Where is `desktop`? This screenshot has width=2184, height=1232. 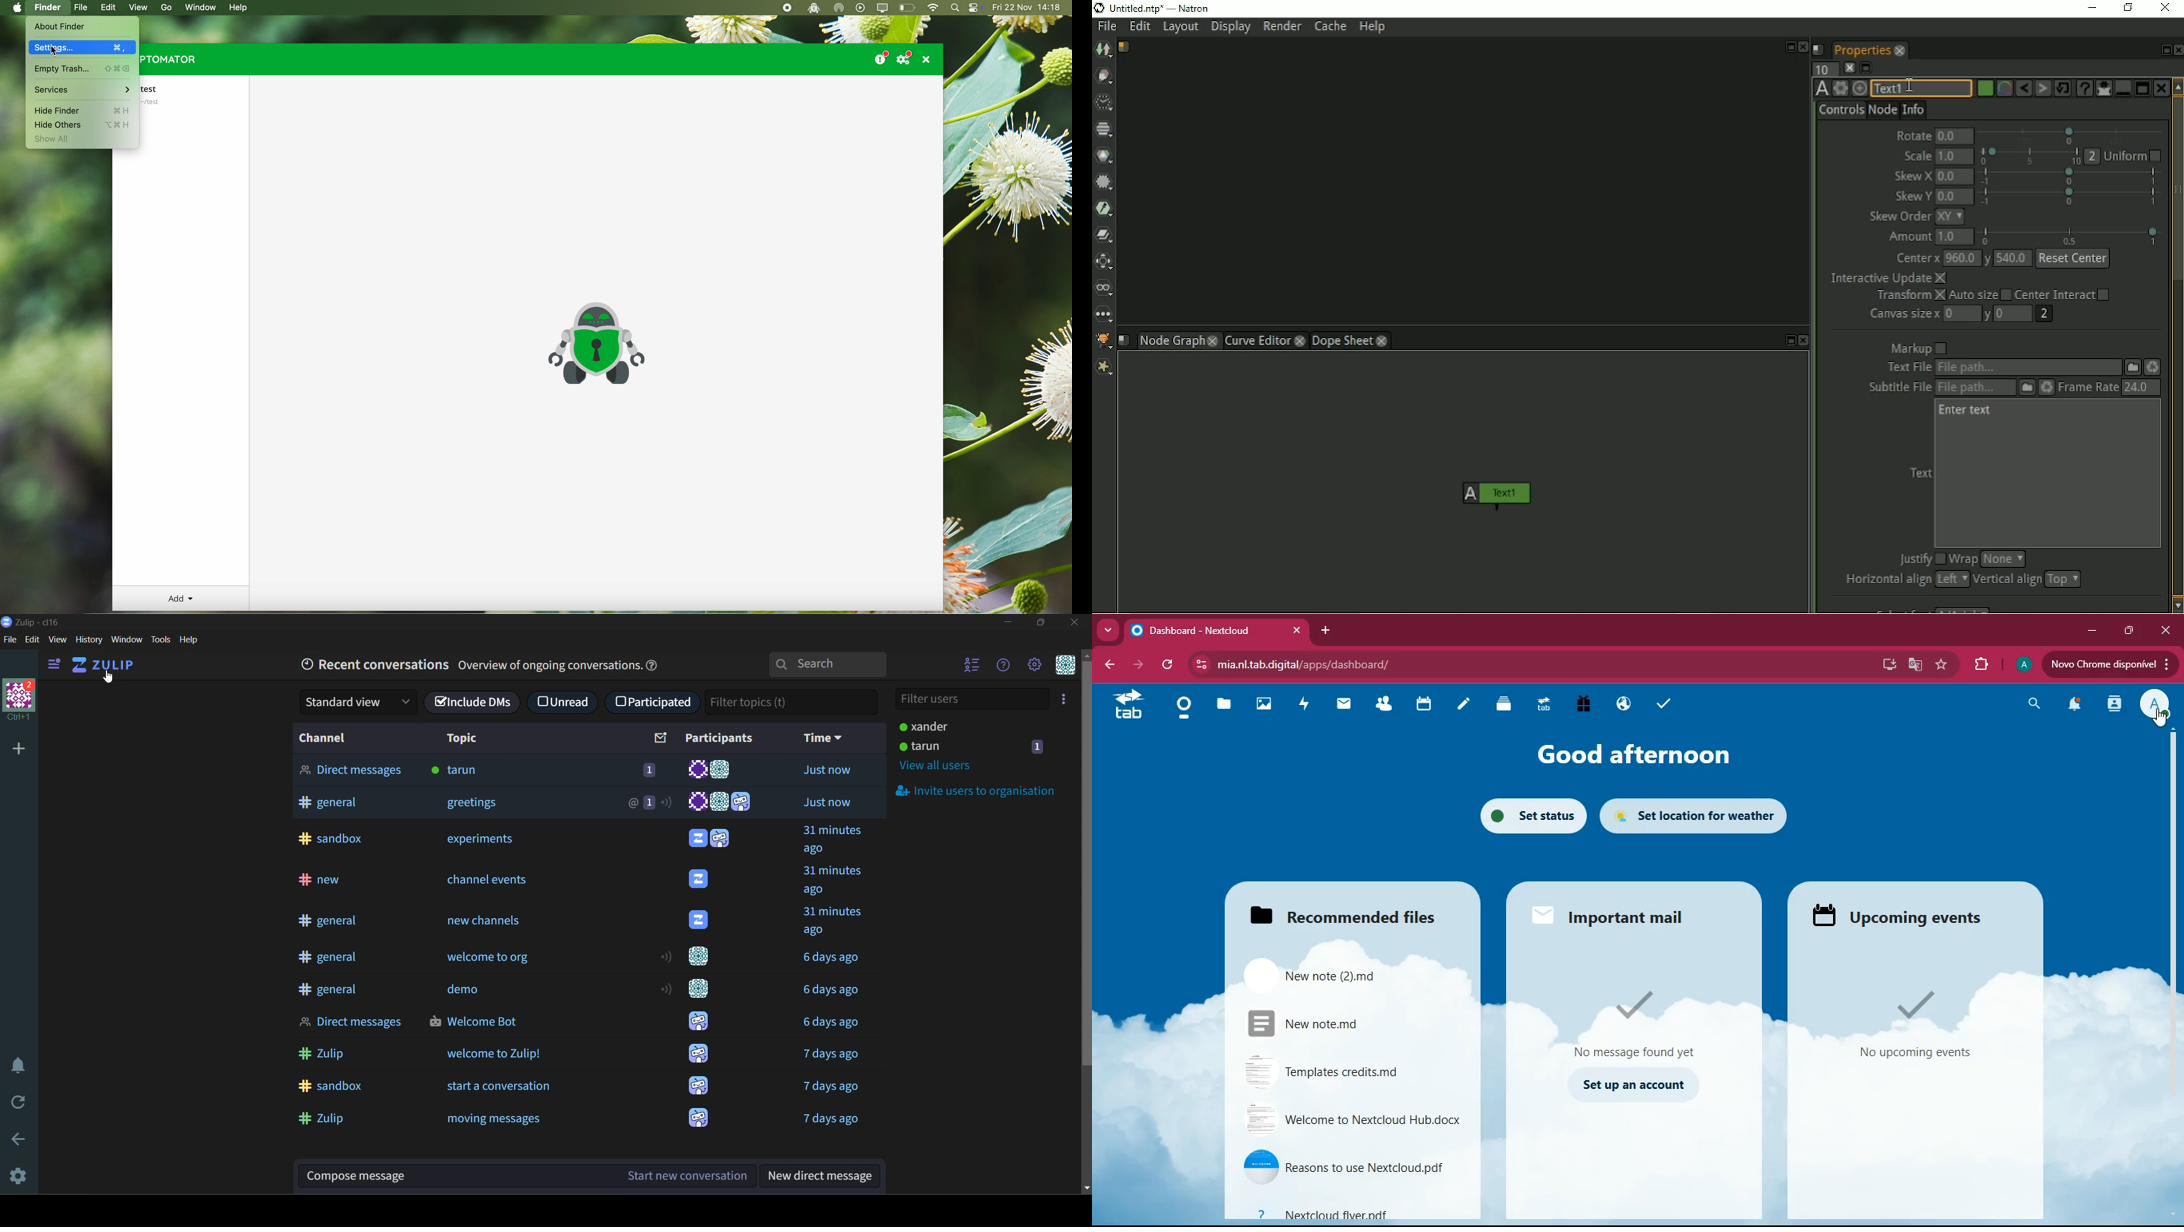
desktop is located at coordinates (1887, 664).